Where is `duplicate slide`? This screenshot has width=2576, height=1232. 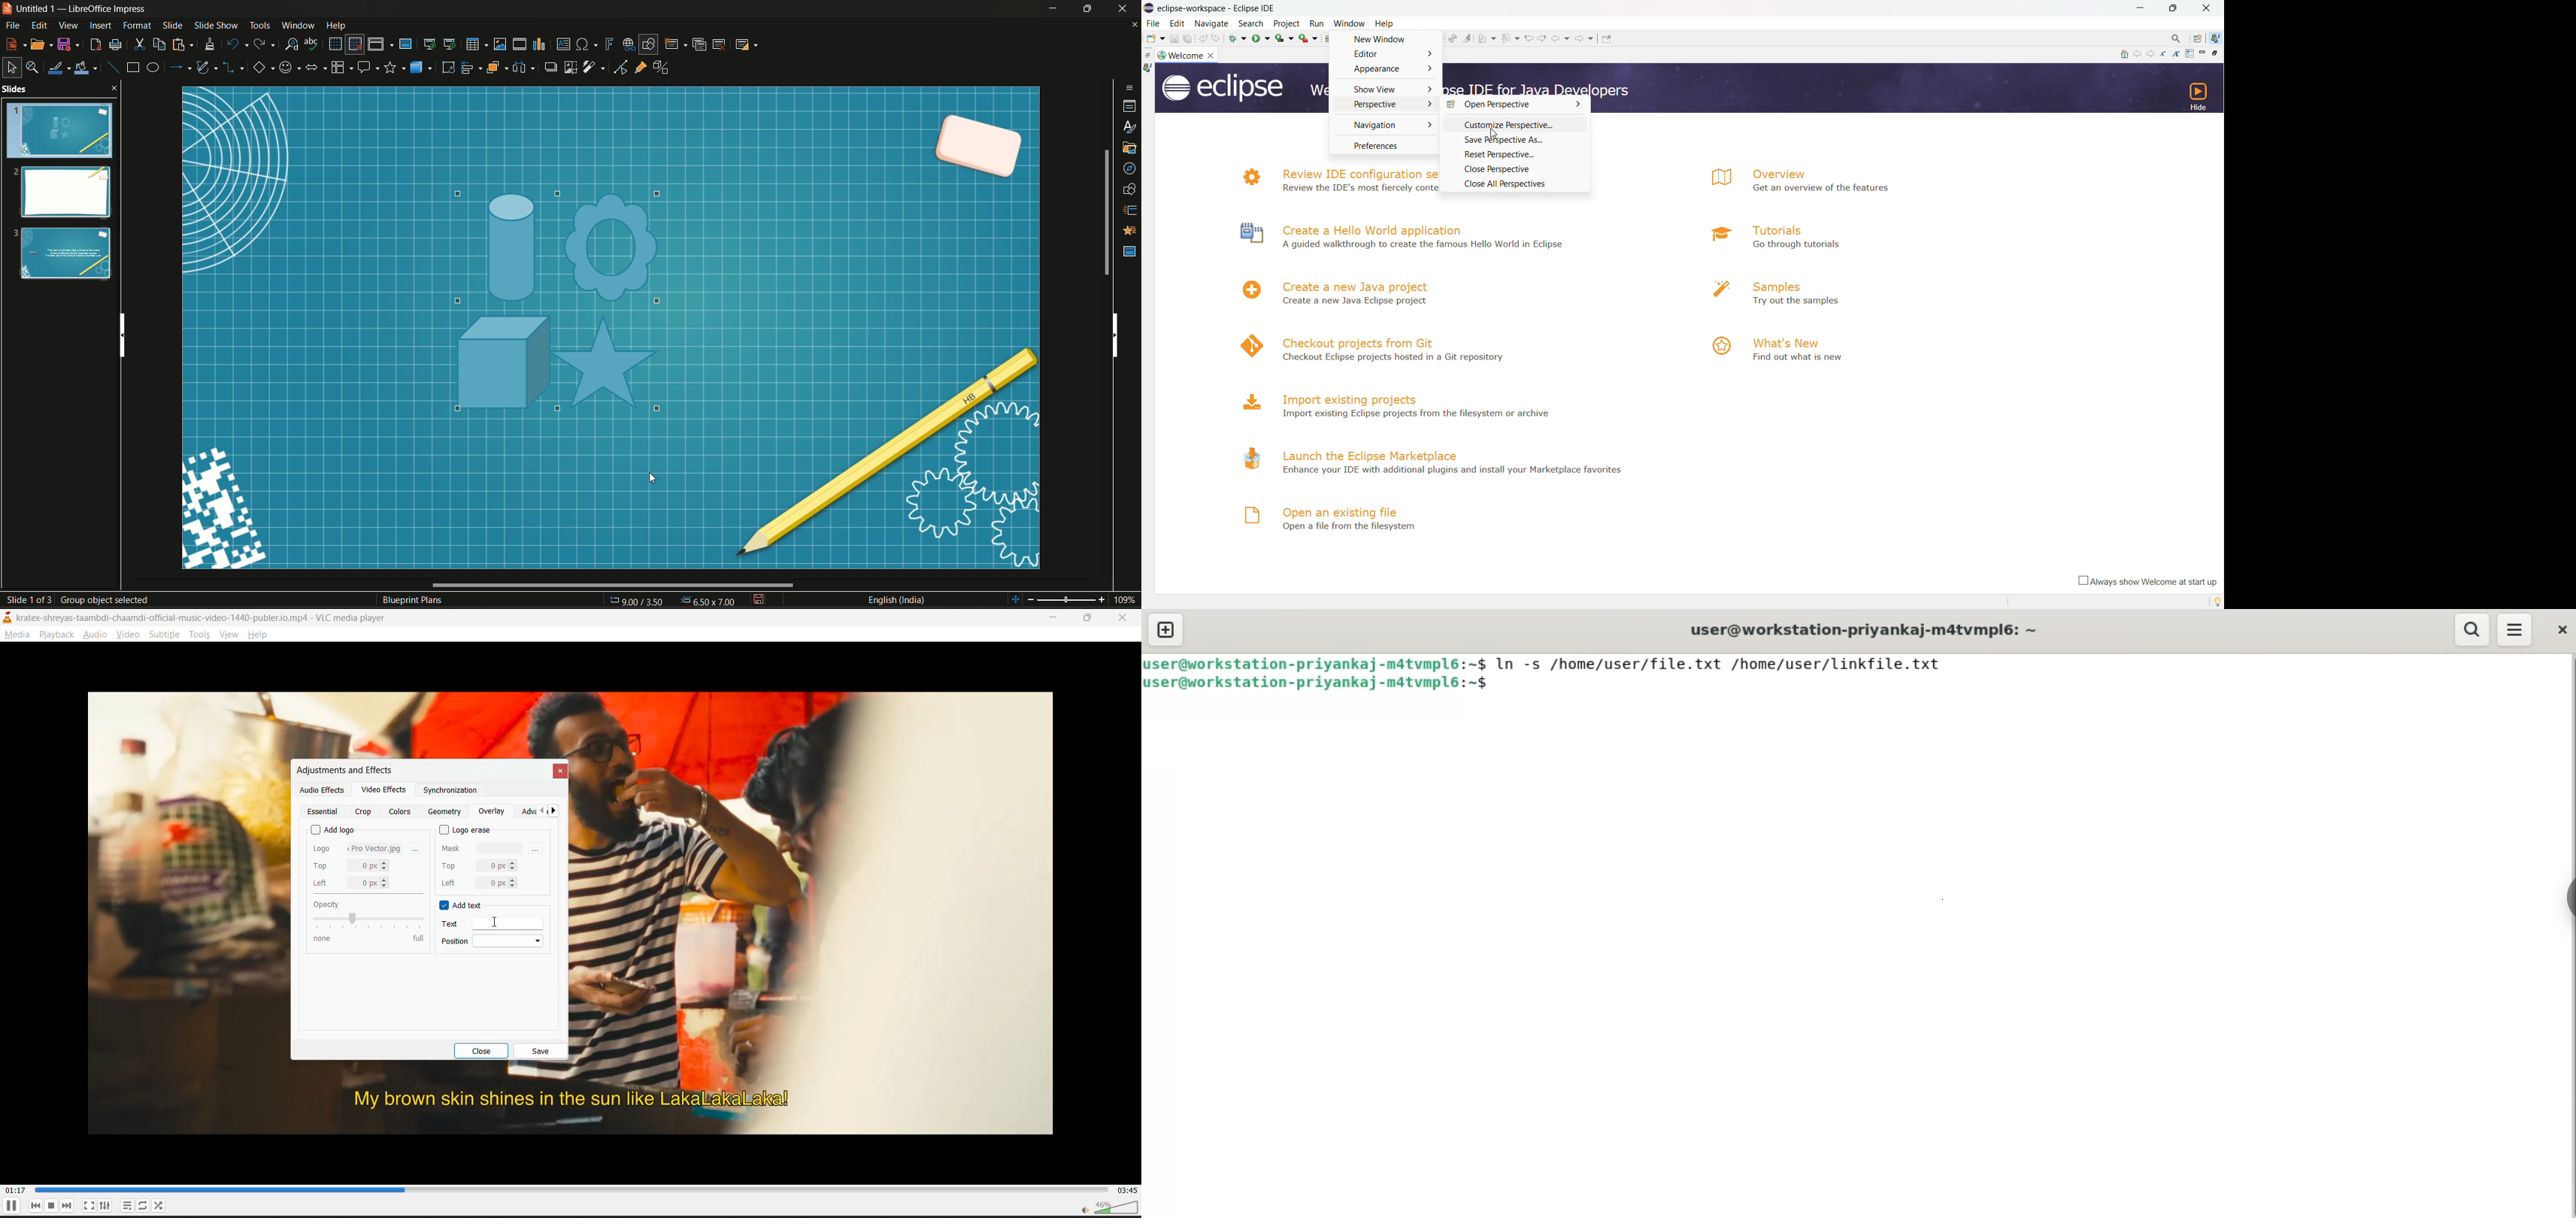 duplicate slide is located at coordinates (700, 44).